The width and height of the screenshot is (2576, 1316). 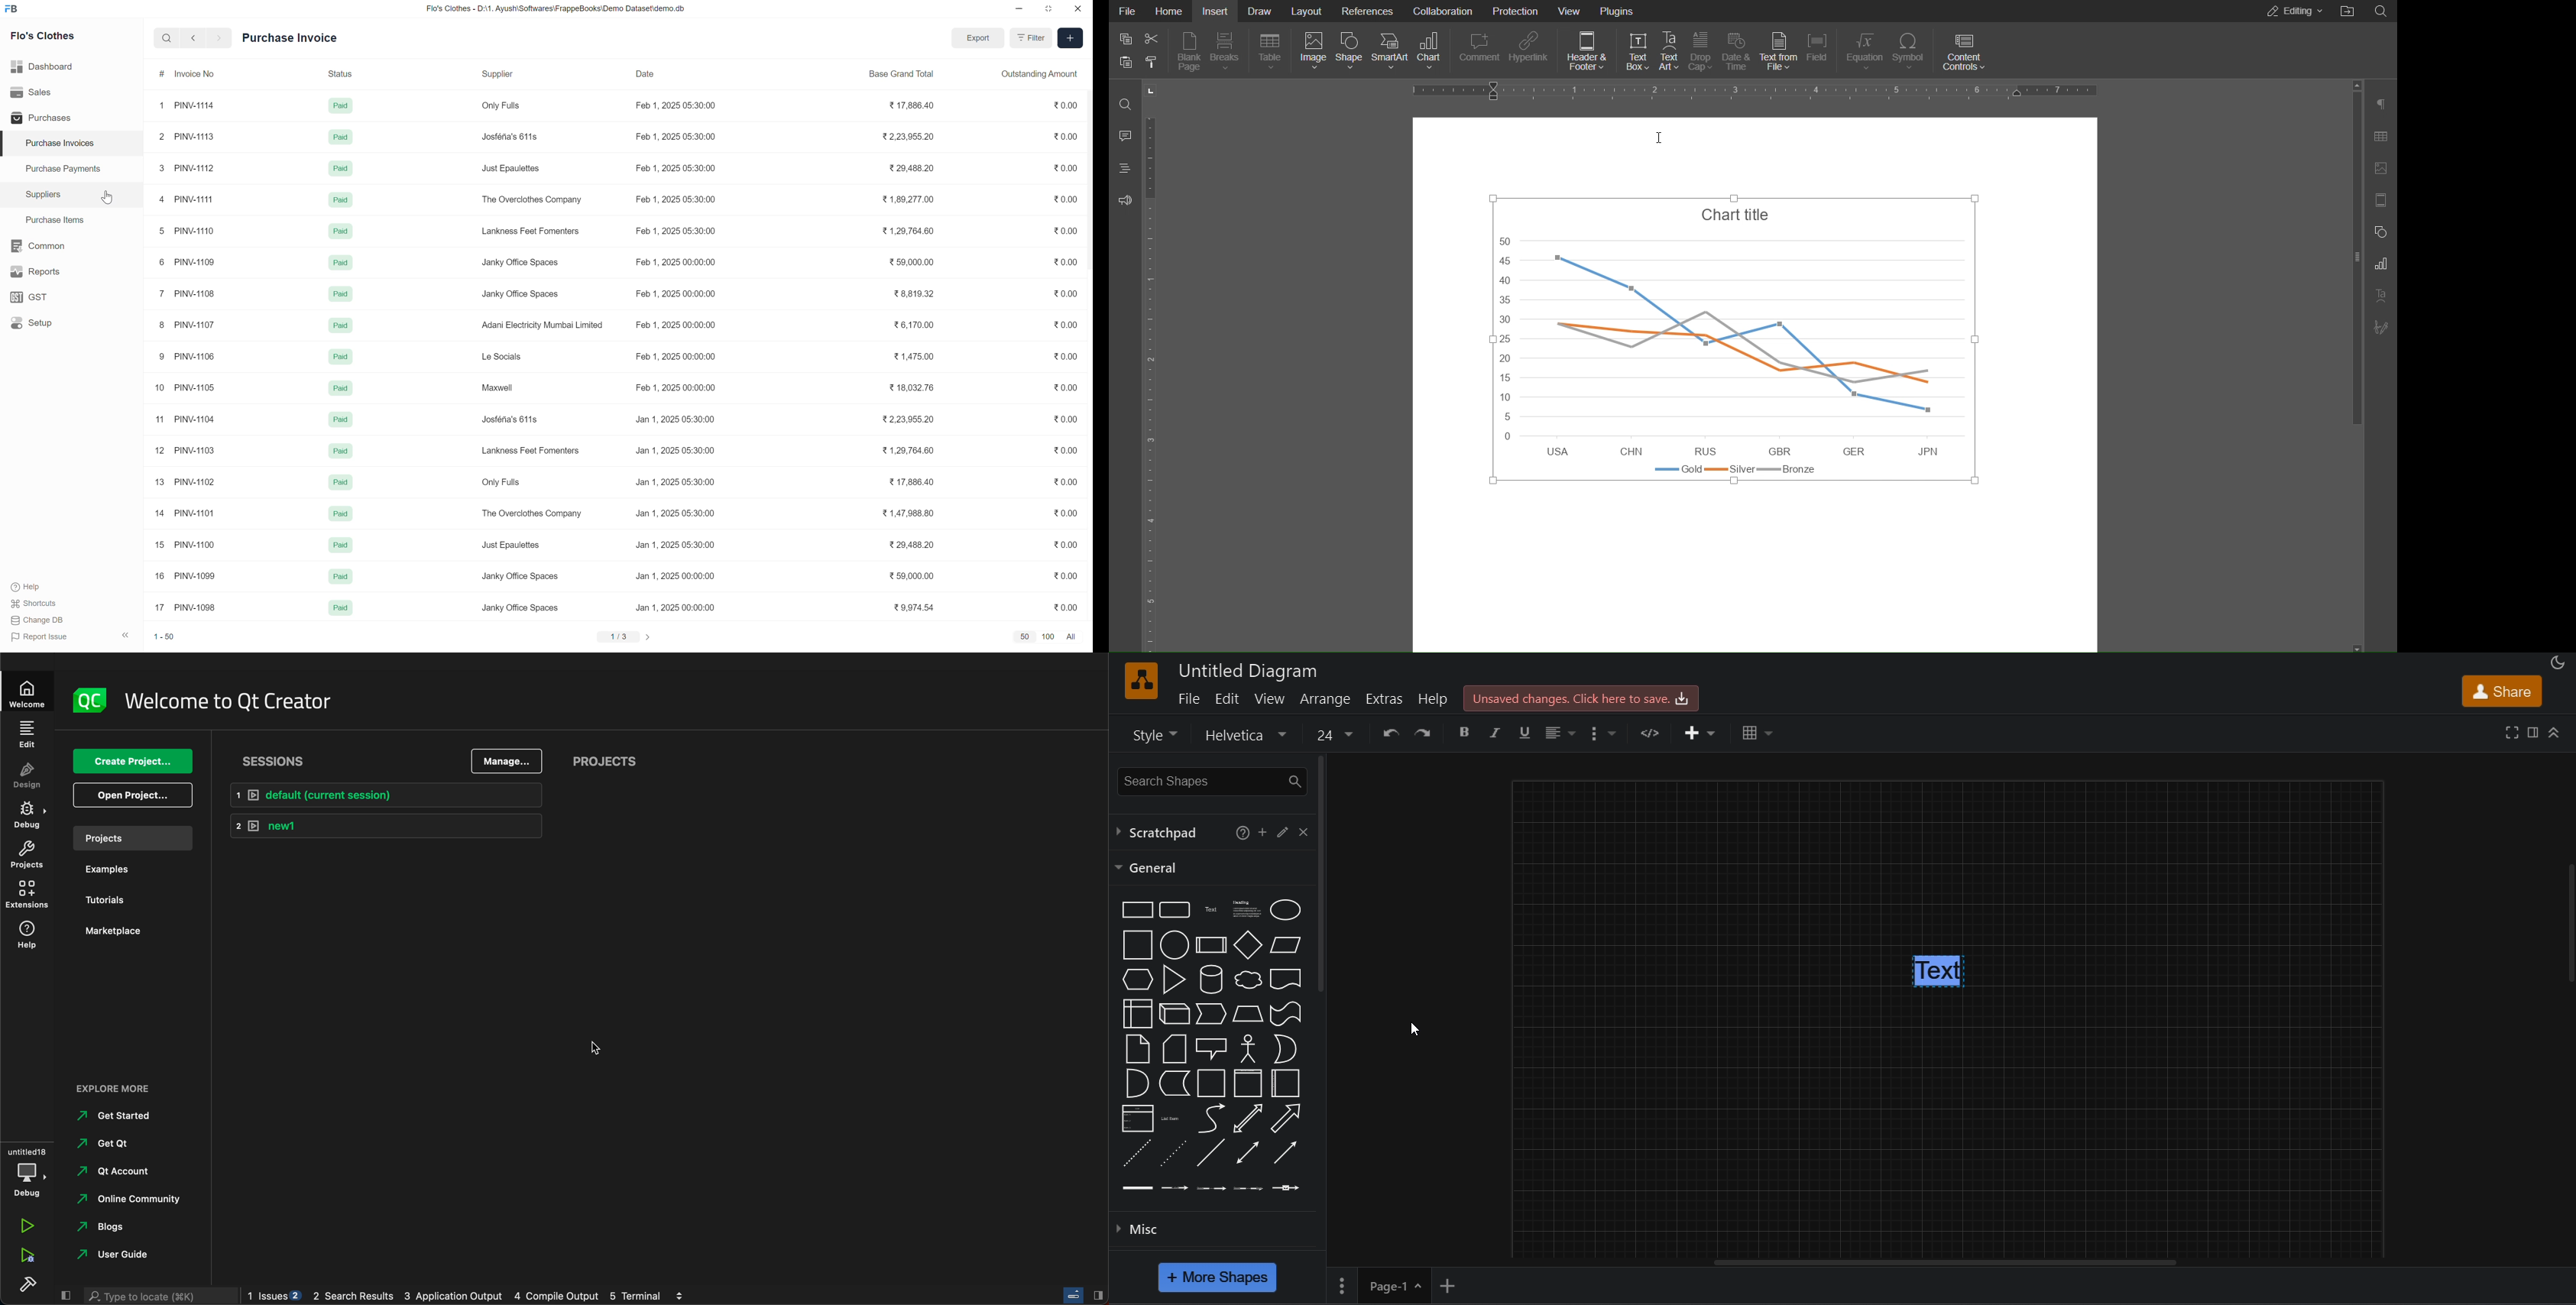 What do you see at coordinates (513, 137) in the screenshot?
I see `Josféna's 611s` at bounding box center [513, 137].